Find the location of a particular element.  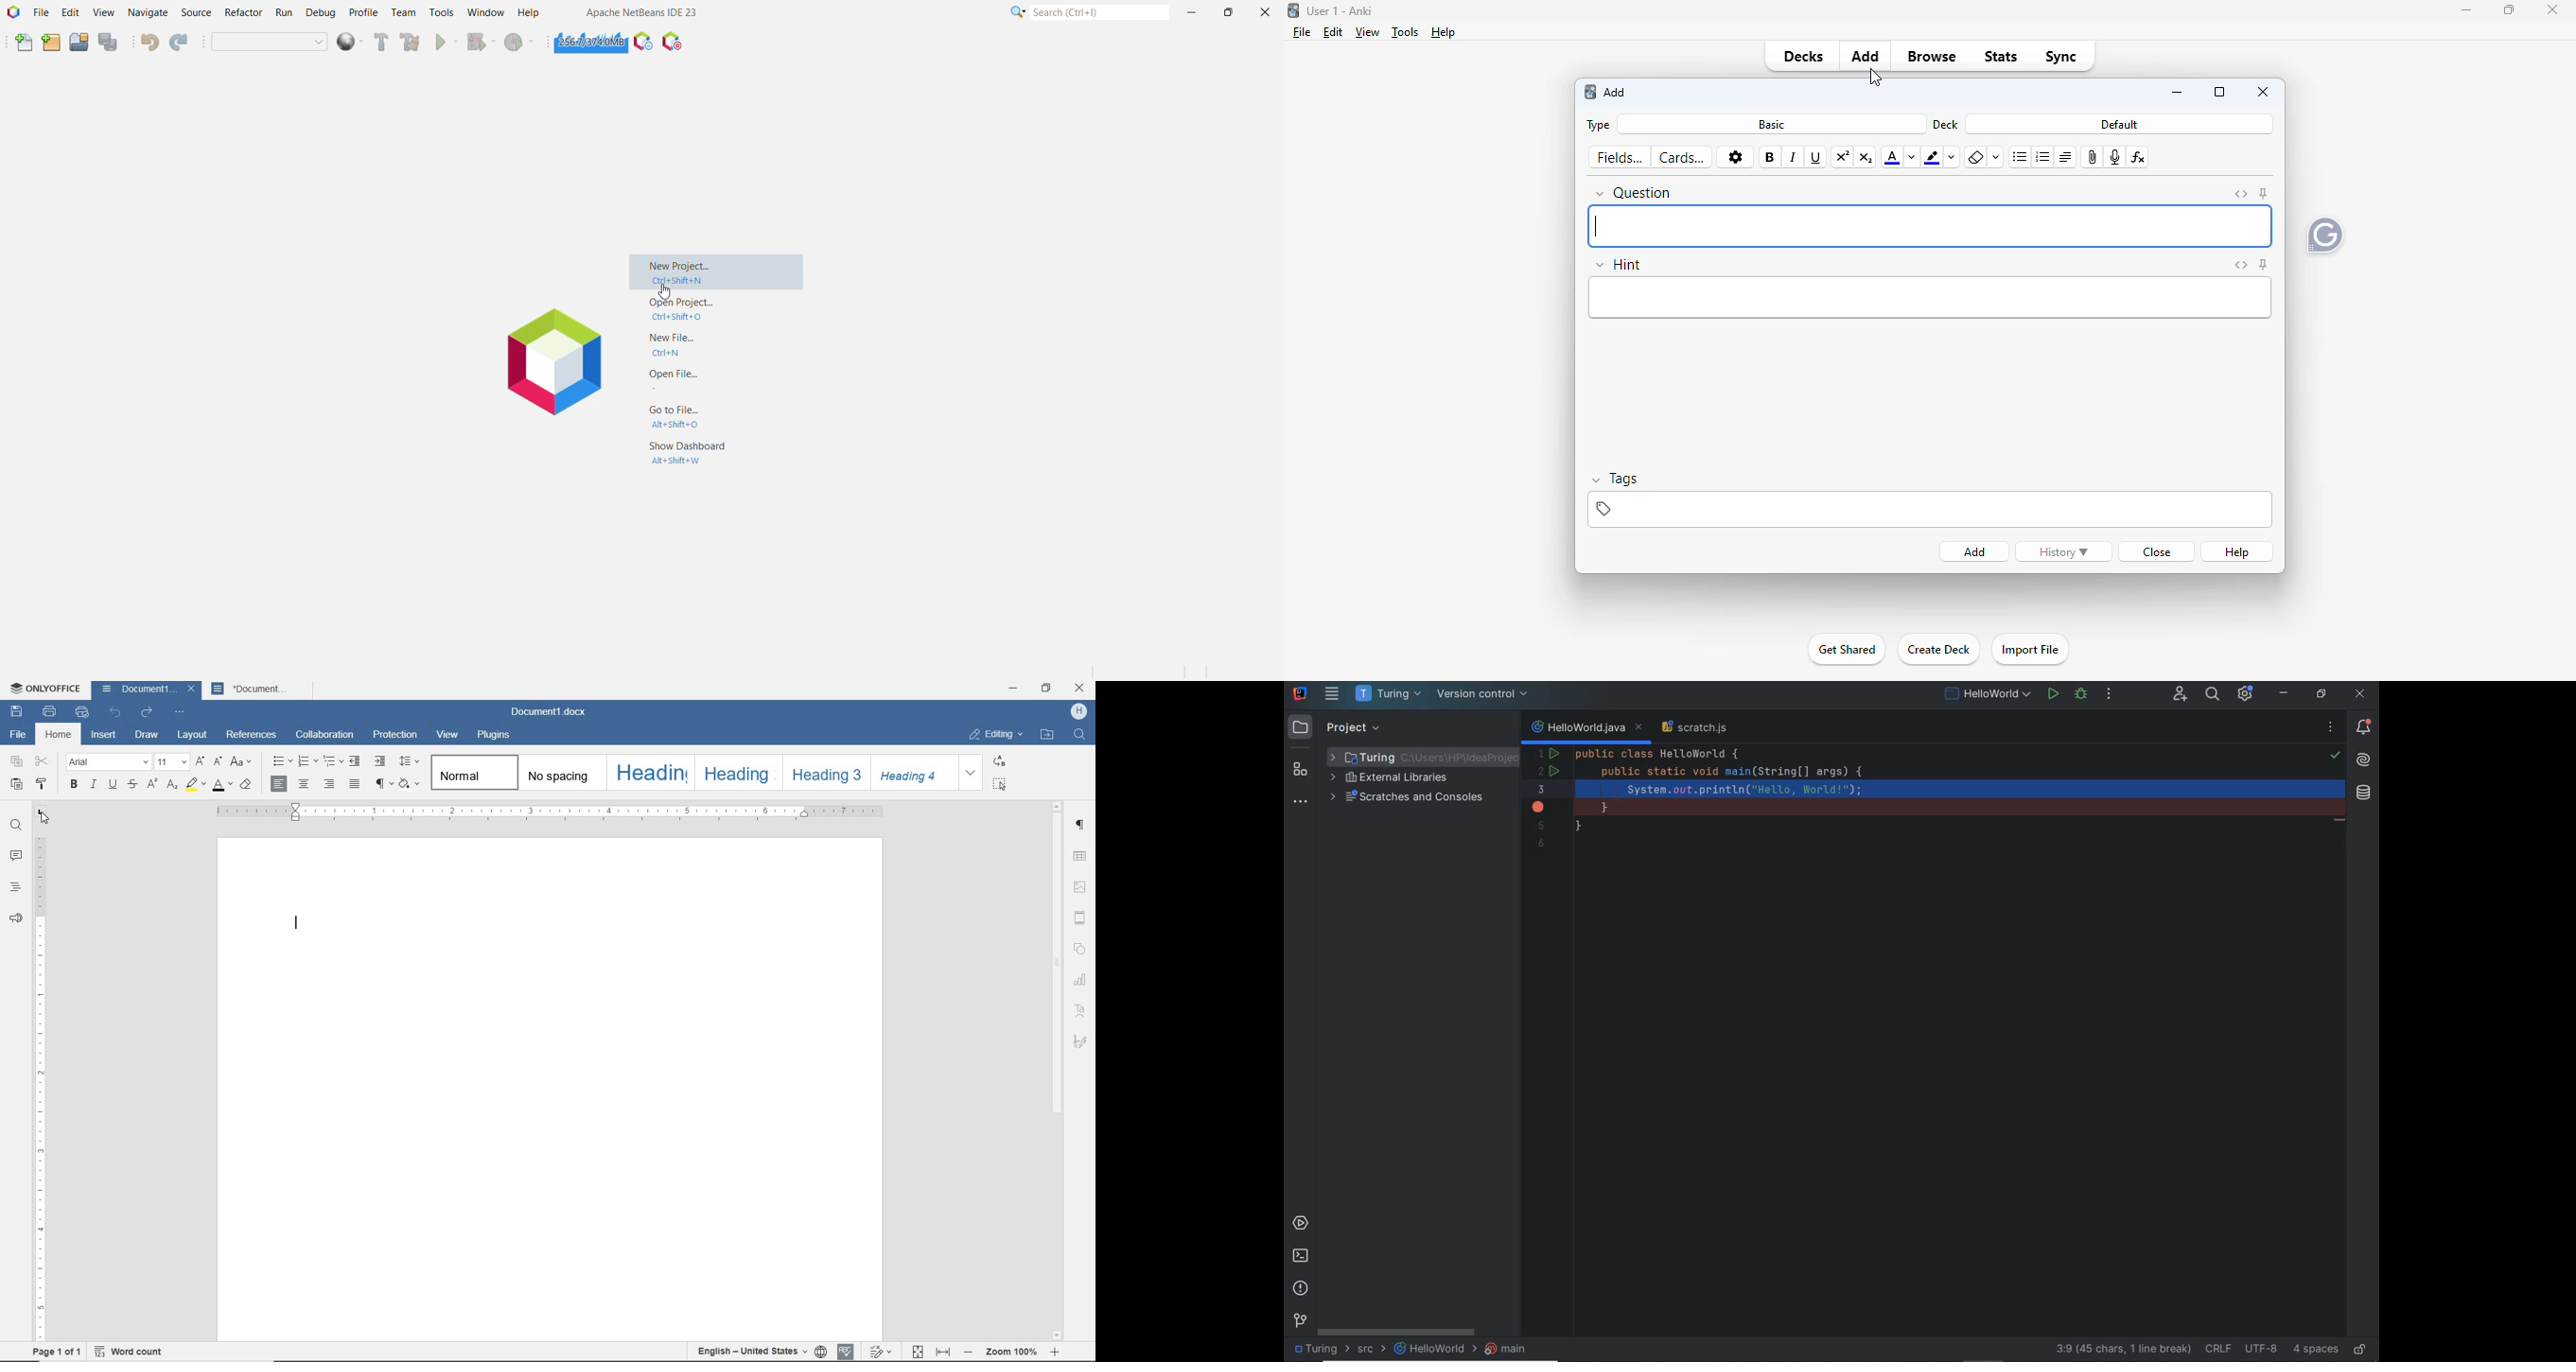

More Options is located at coordinates (1017, 14).